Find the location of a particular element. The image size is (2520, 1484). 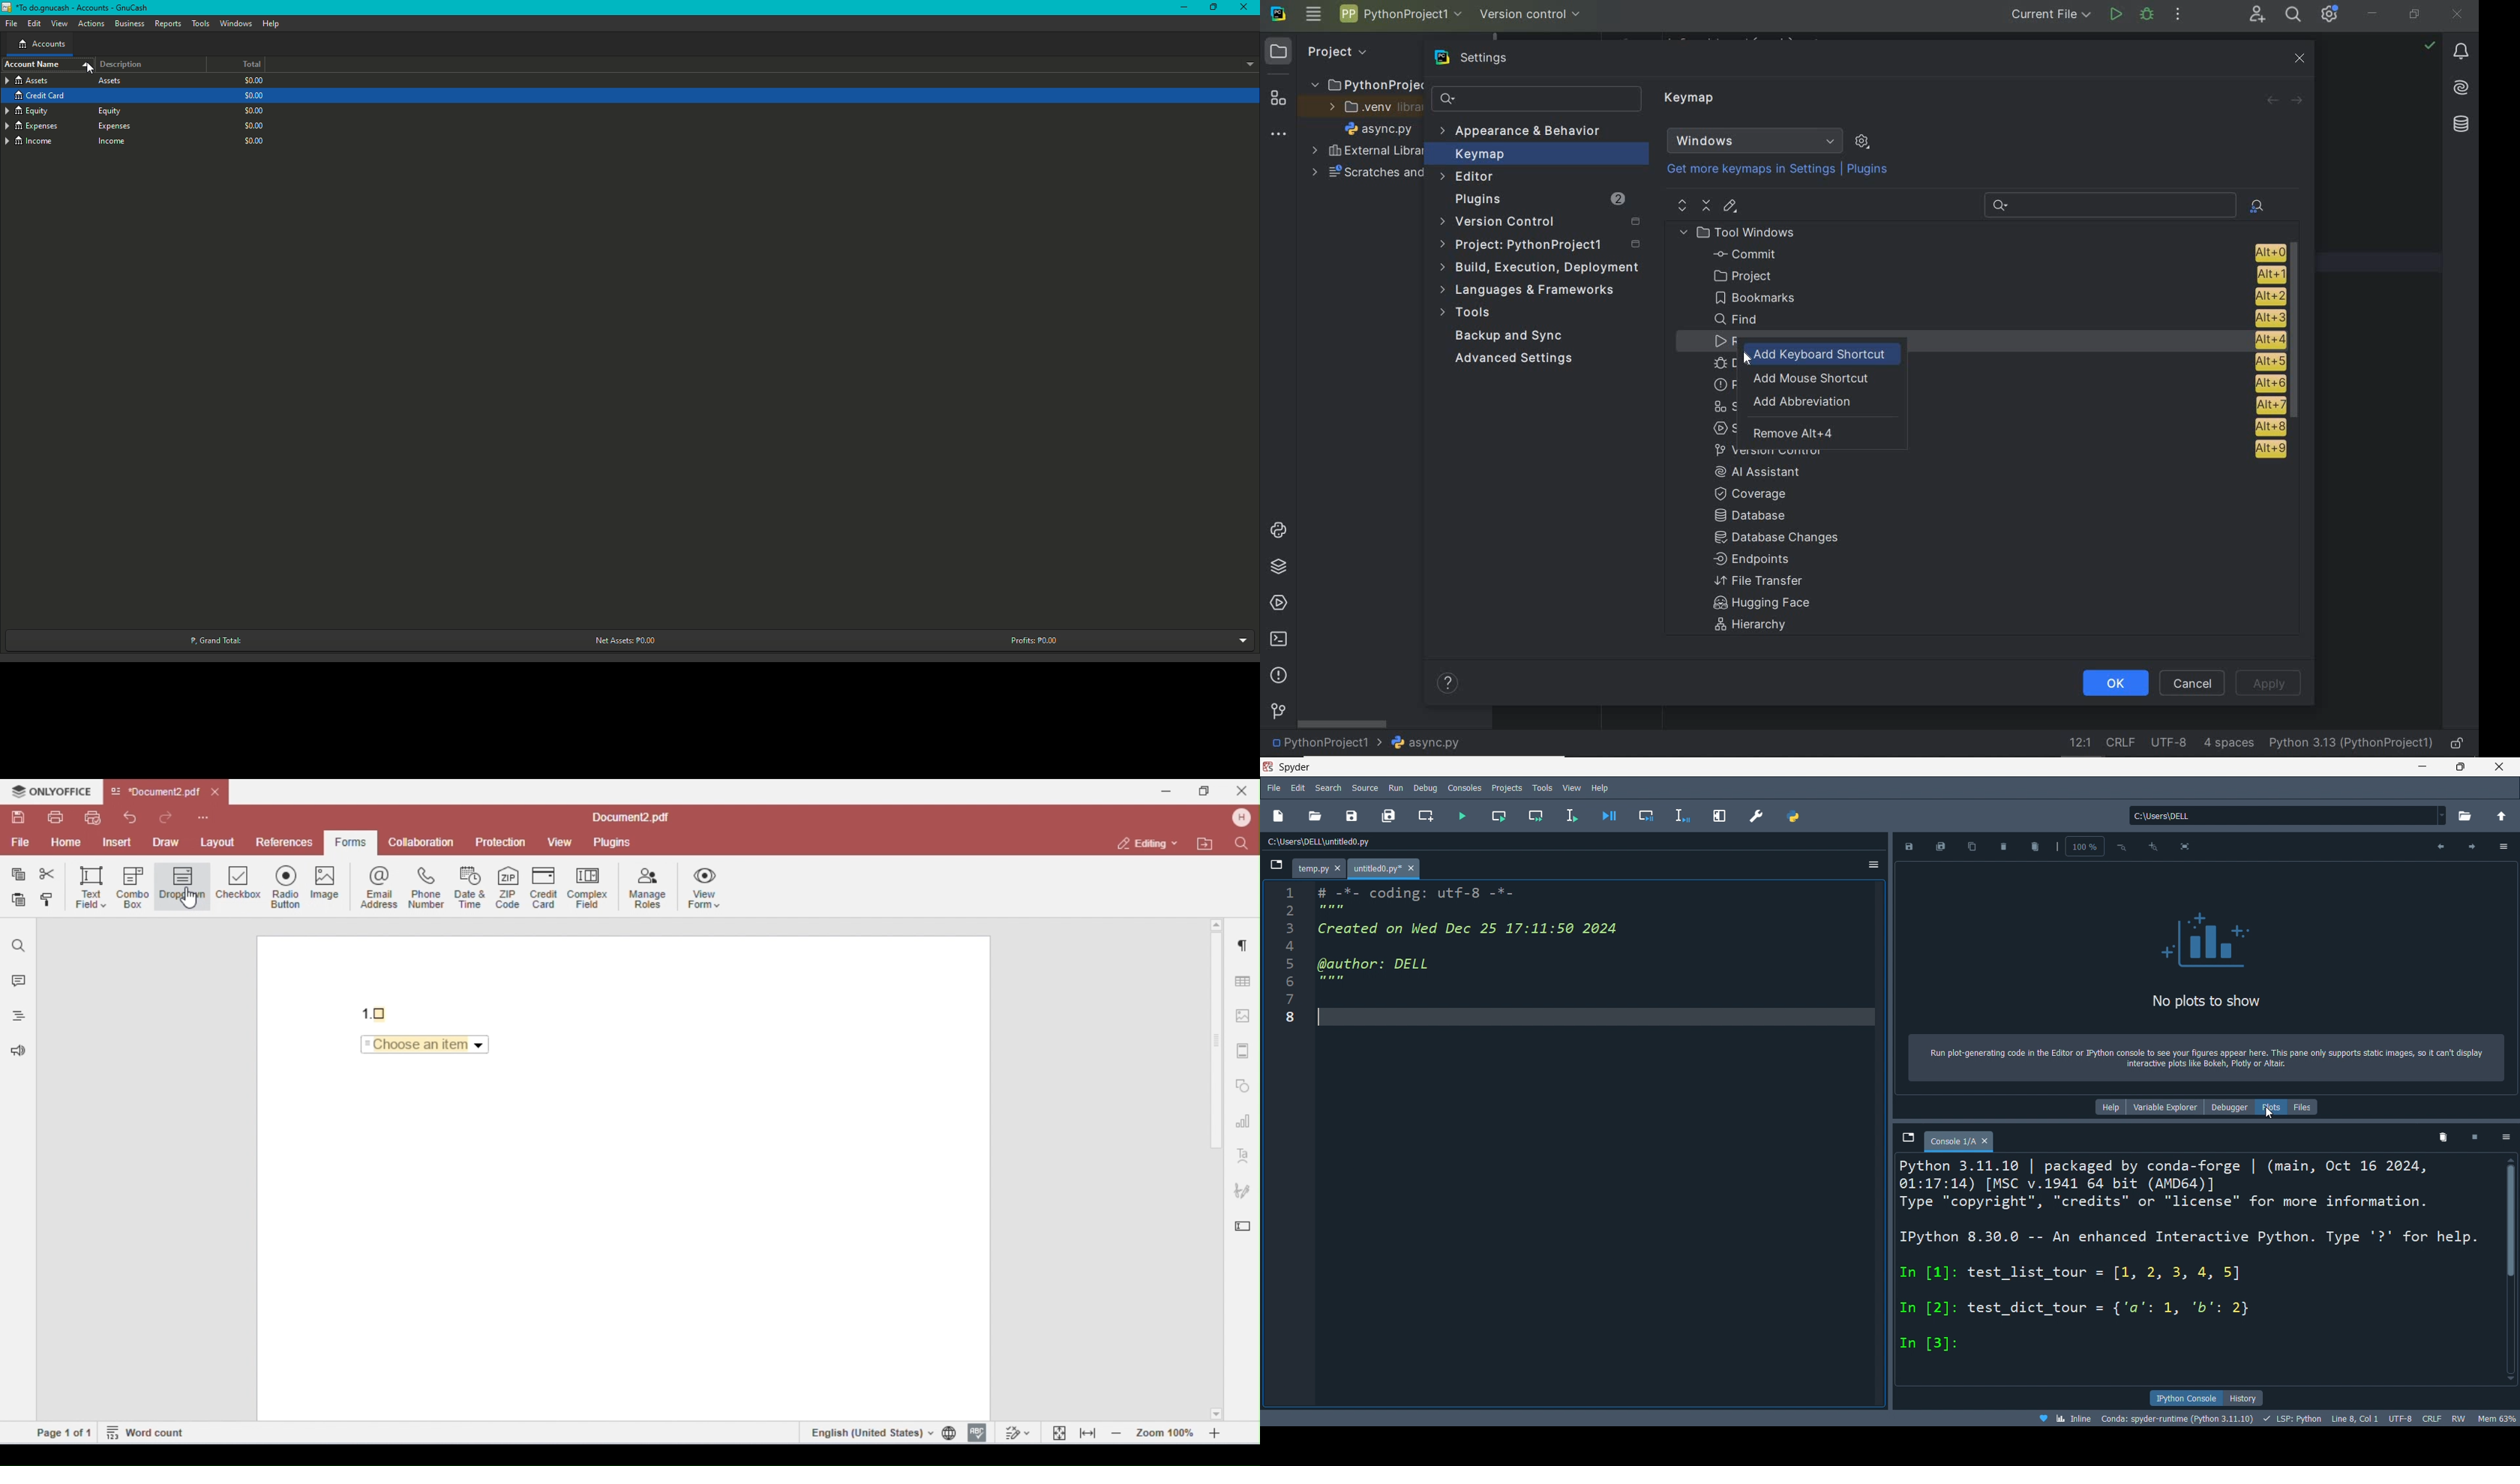

no problems is located at coordinates (2430, 45).